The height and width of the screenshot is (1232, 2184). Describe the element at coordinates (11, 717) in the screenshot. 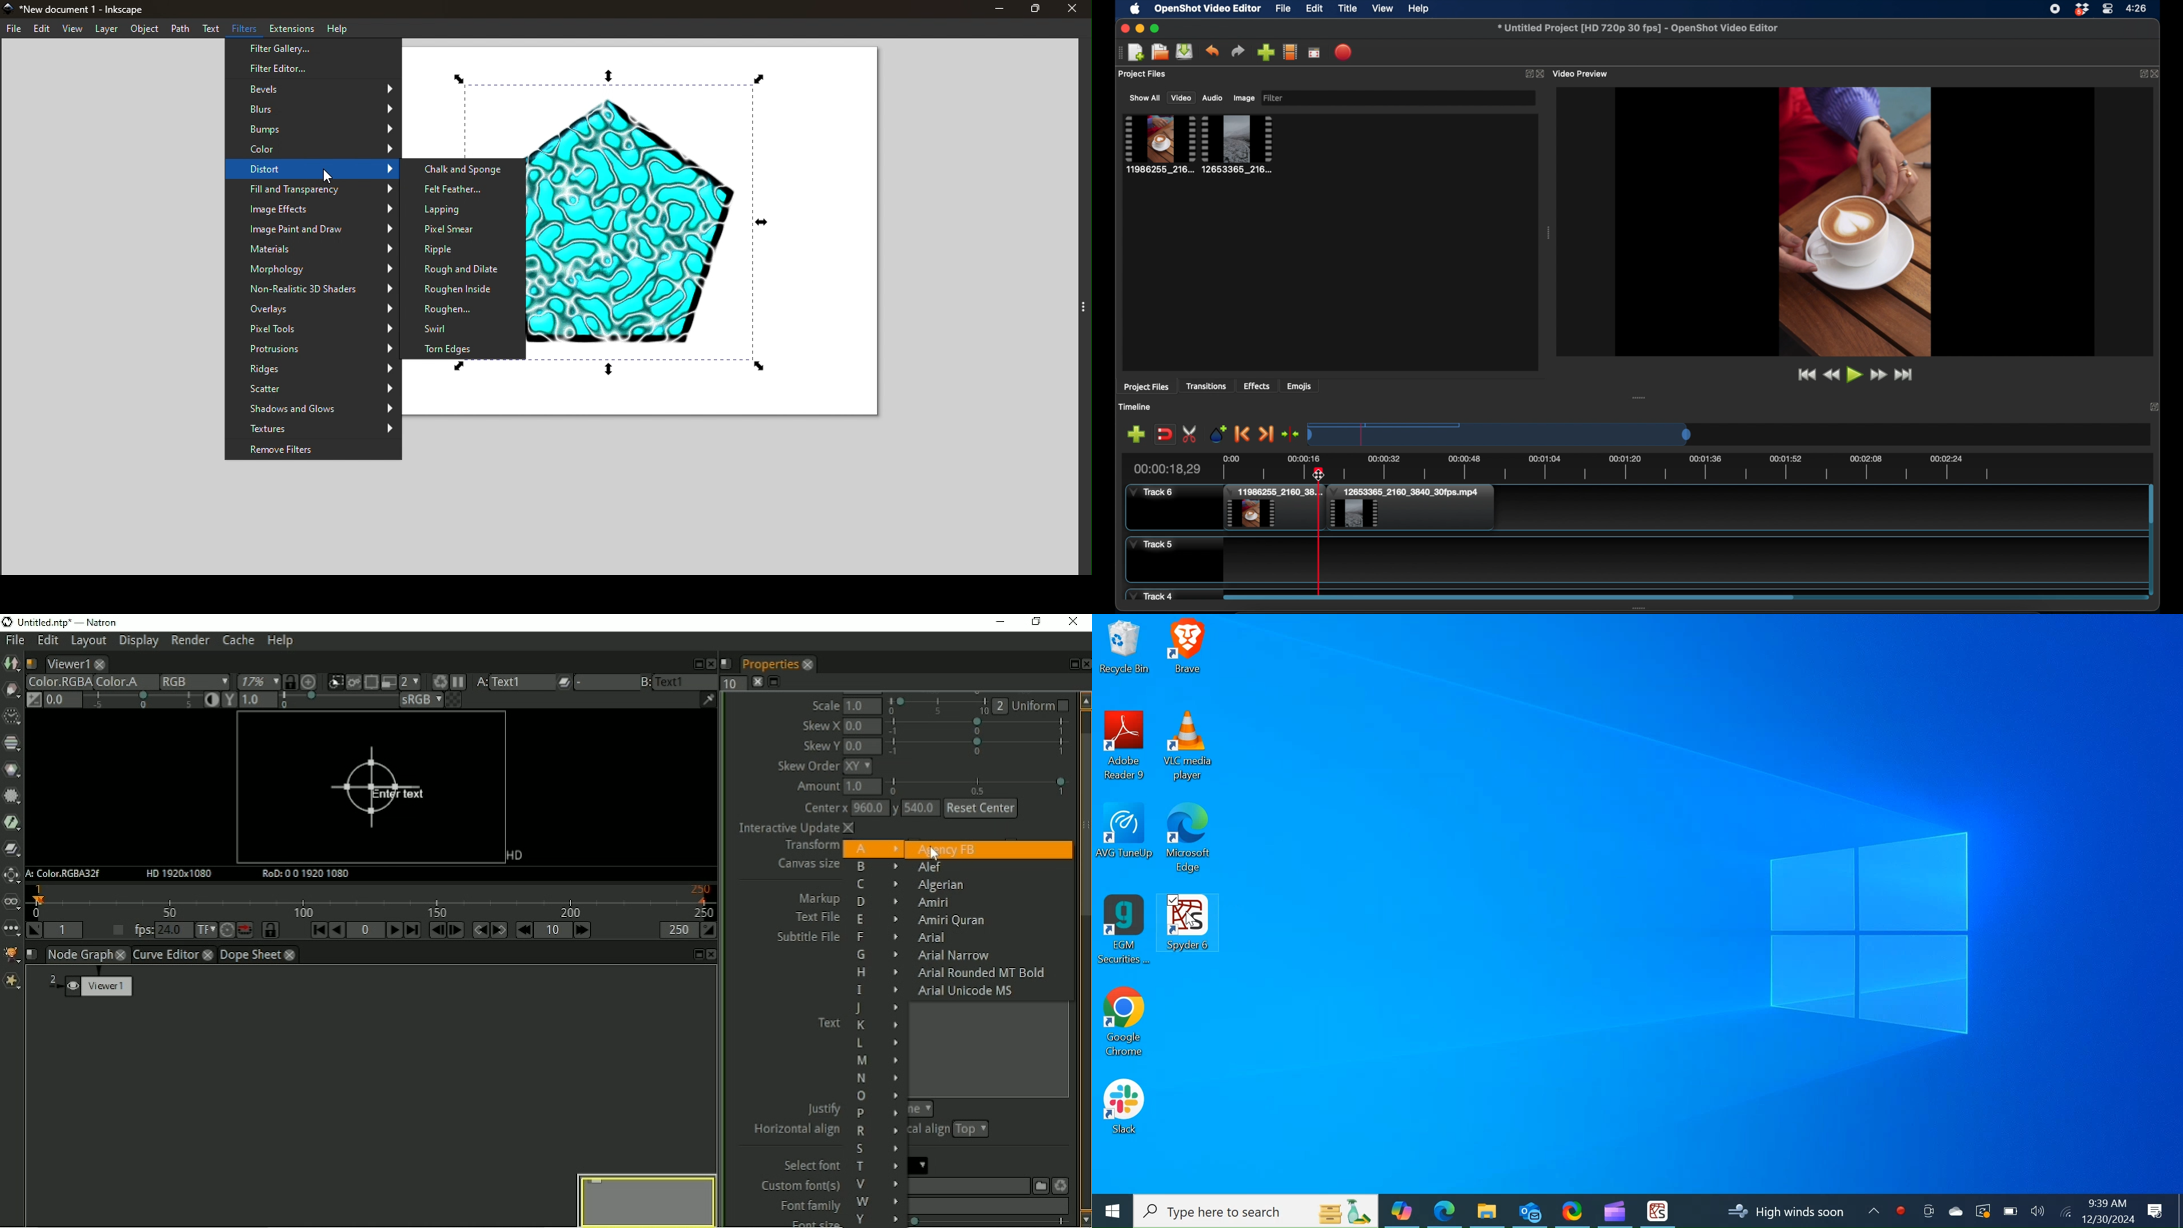

I see `Time` at that location.